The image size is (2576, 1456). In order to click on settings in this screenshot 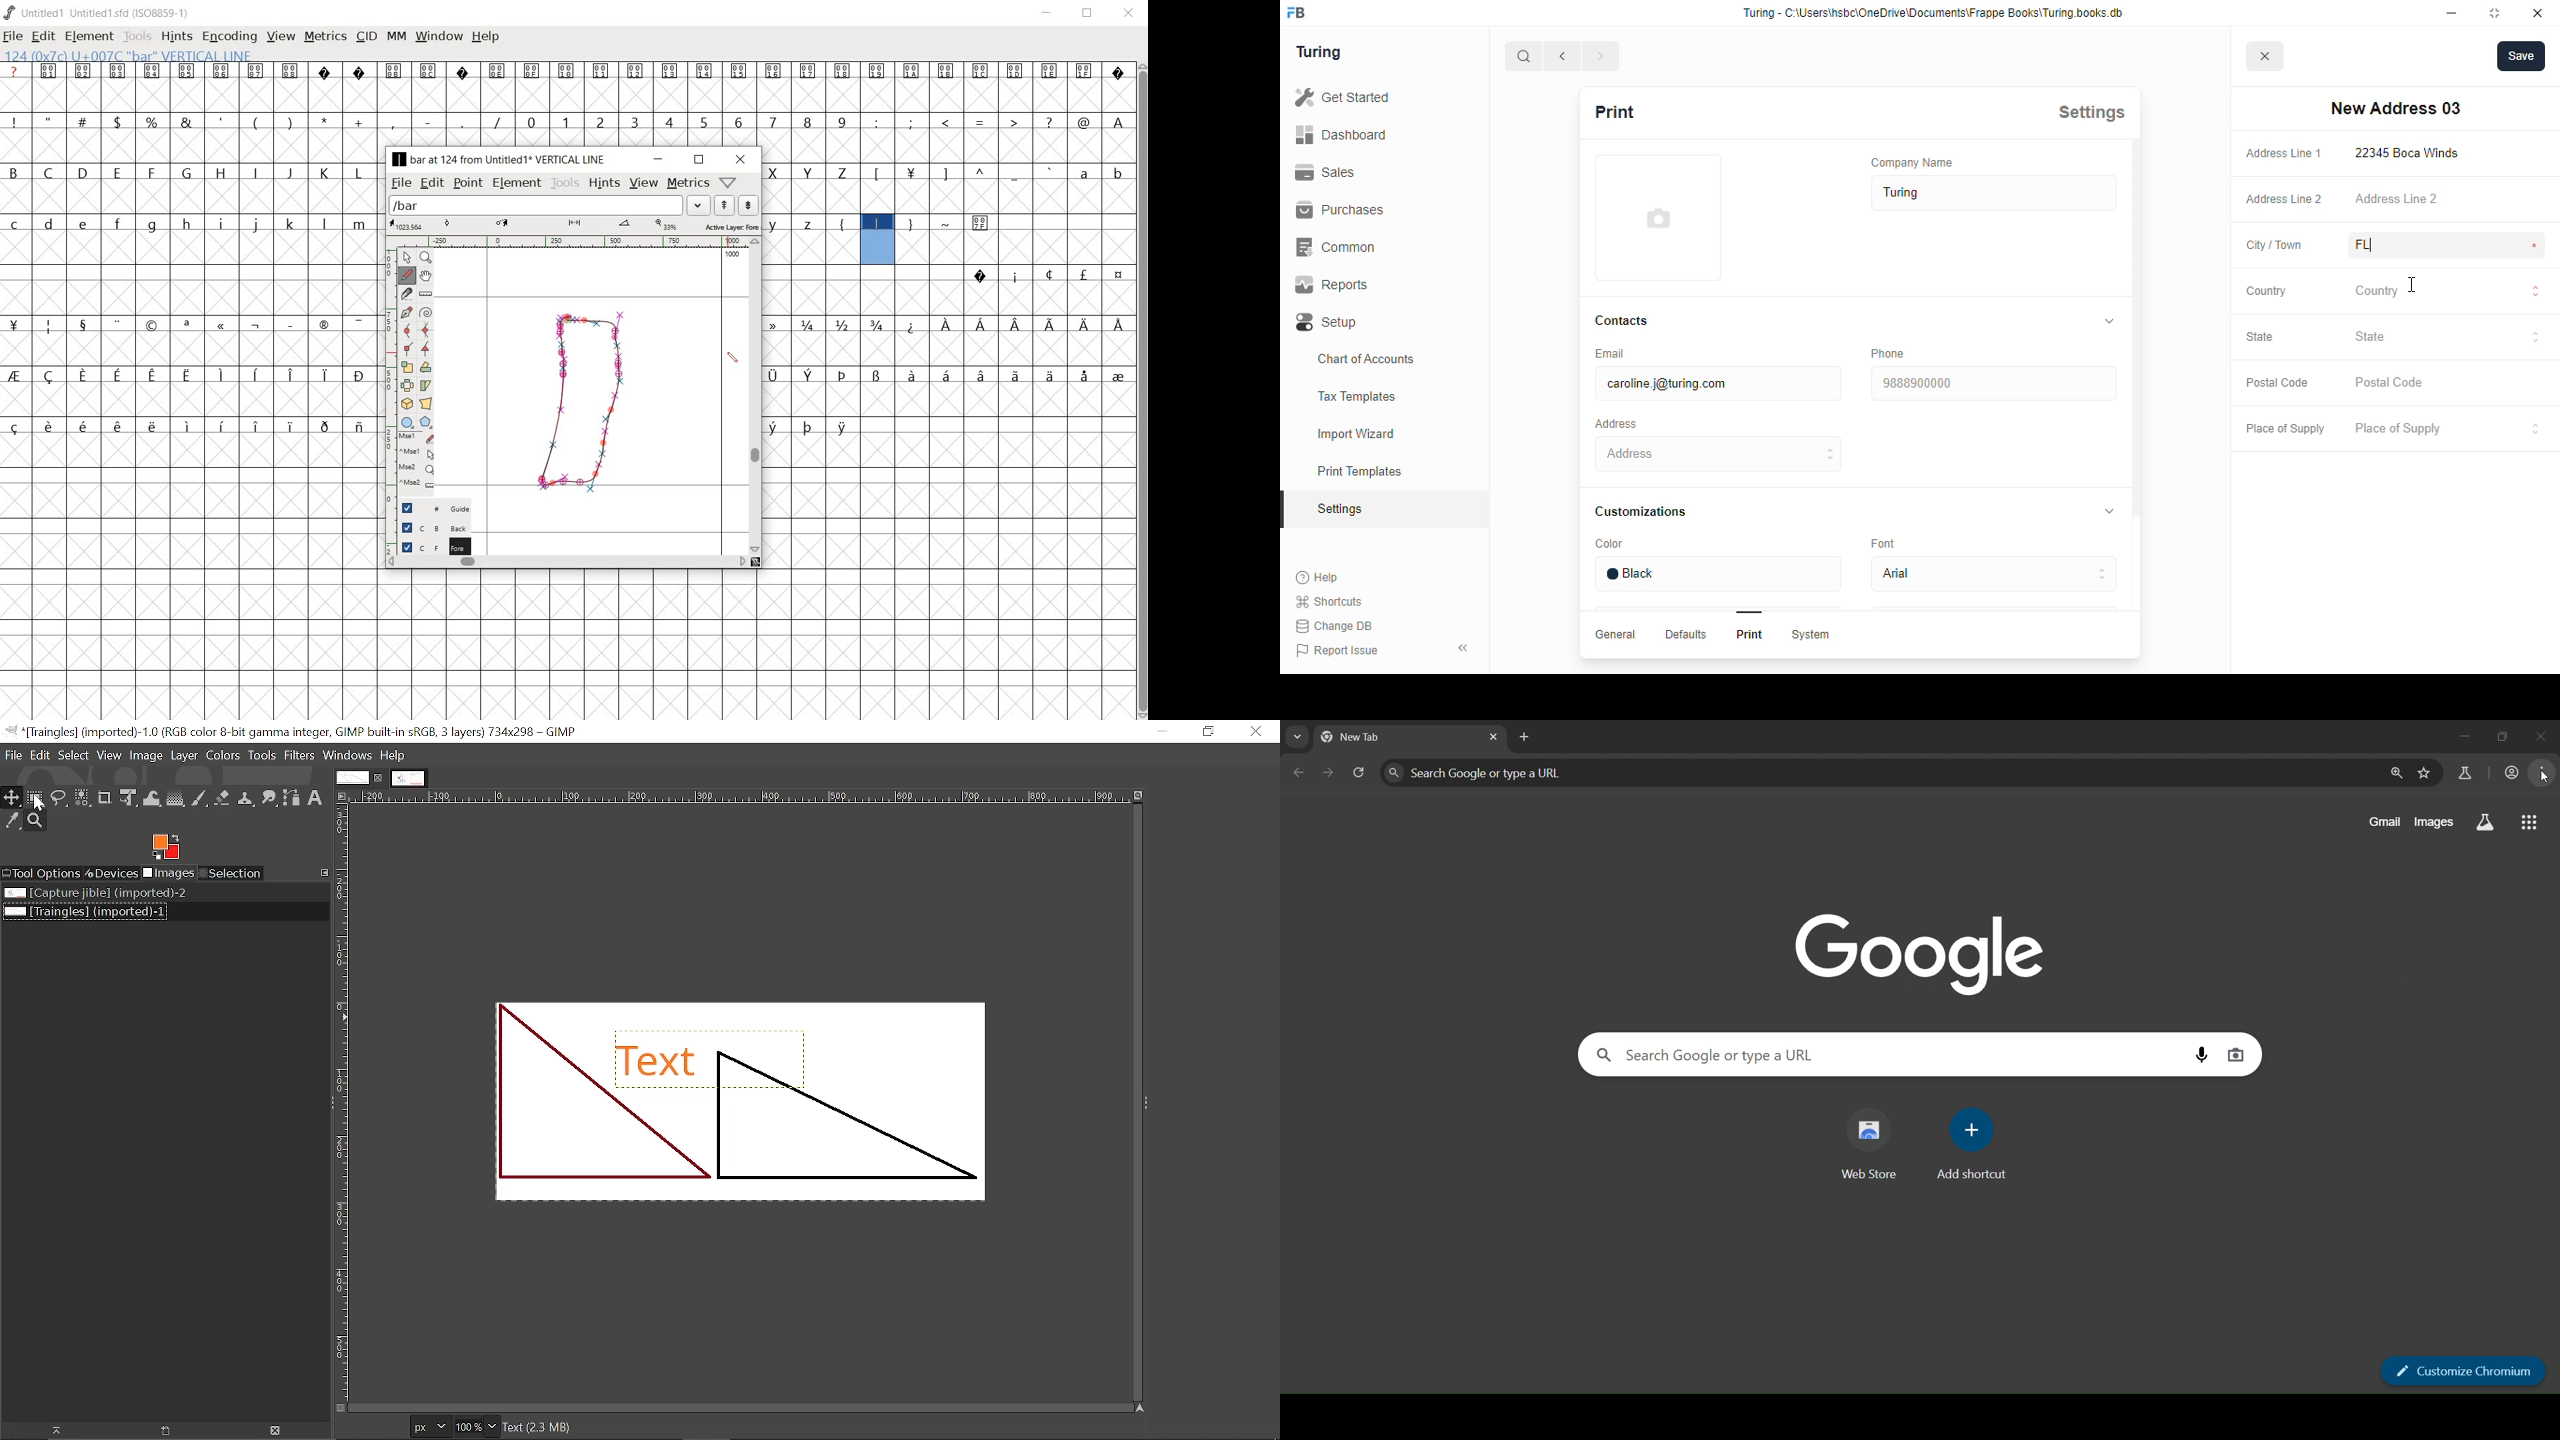, I will do `click(2091, 112)`.